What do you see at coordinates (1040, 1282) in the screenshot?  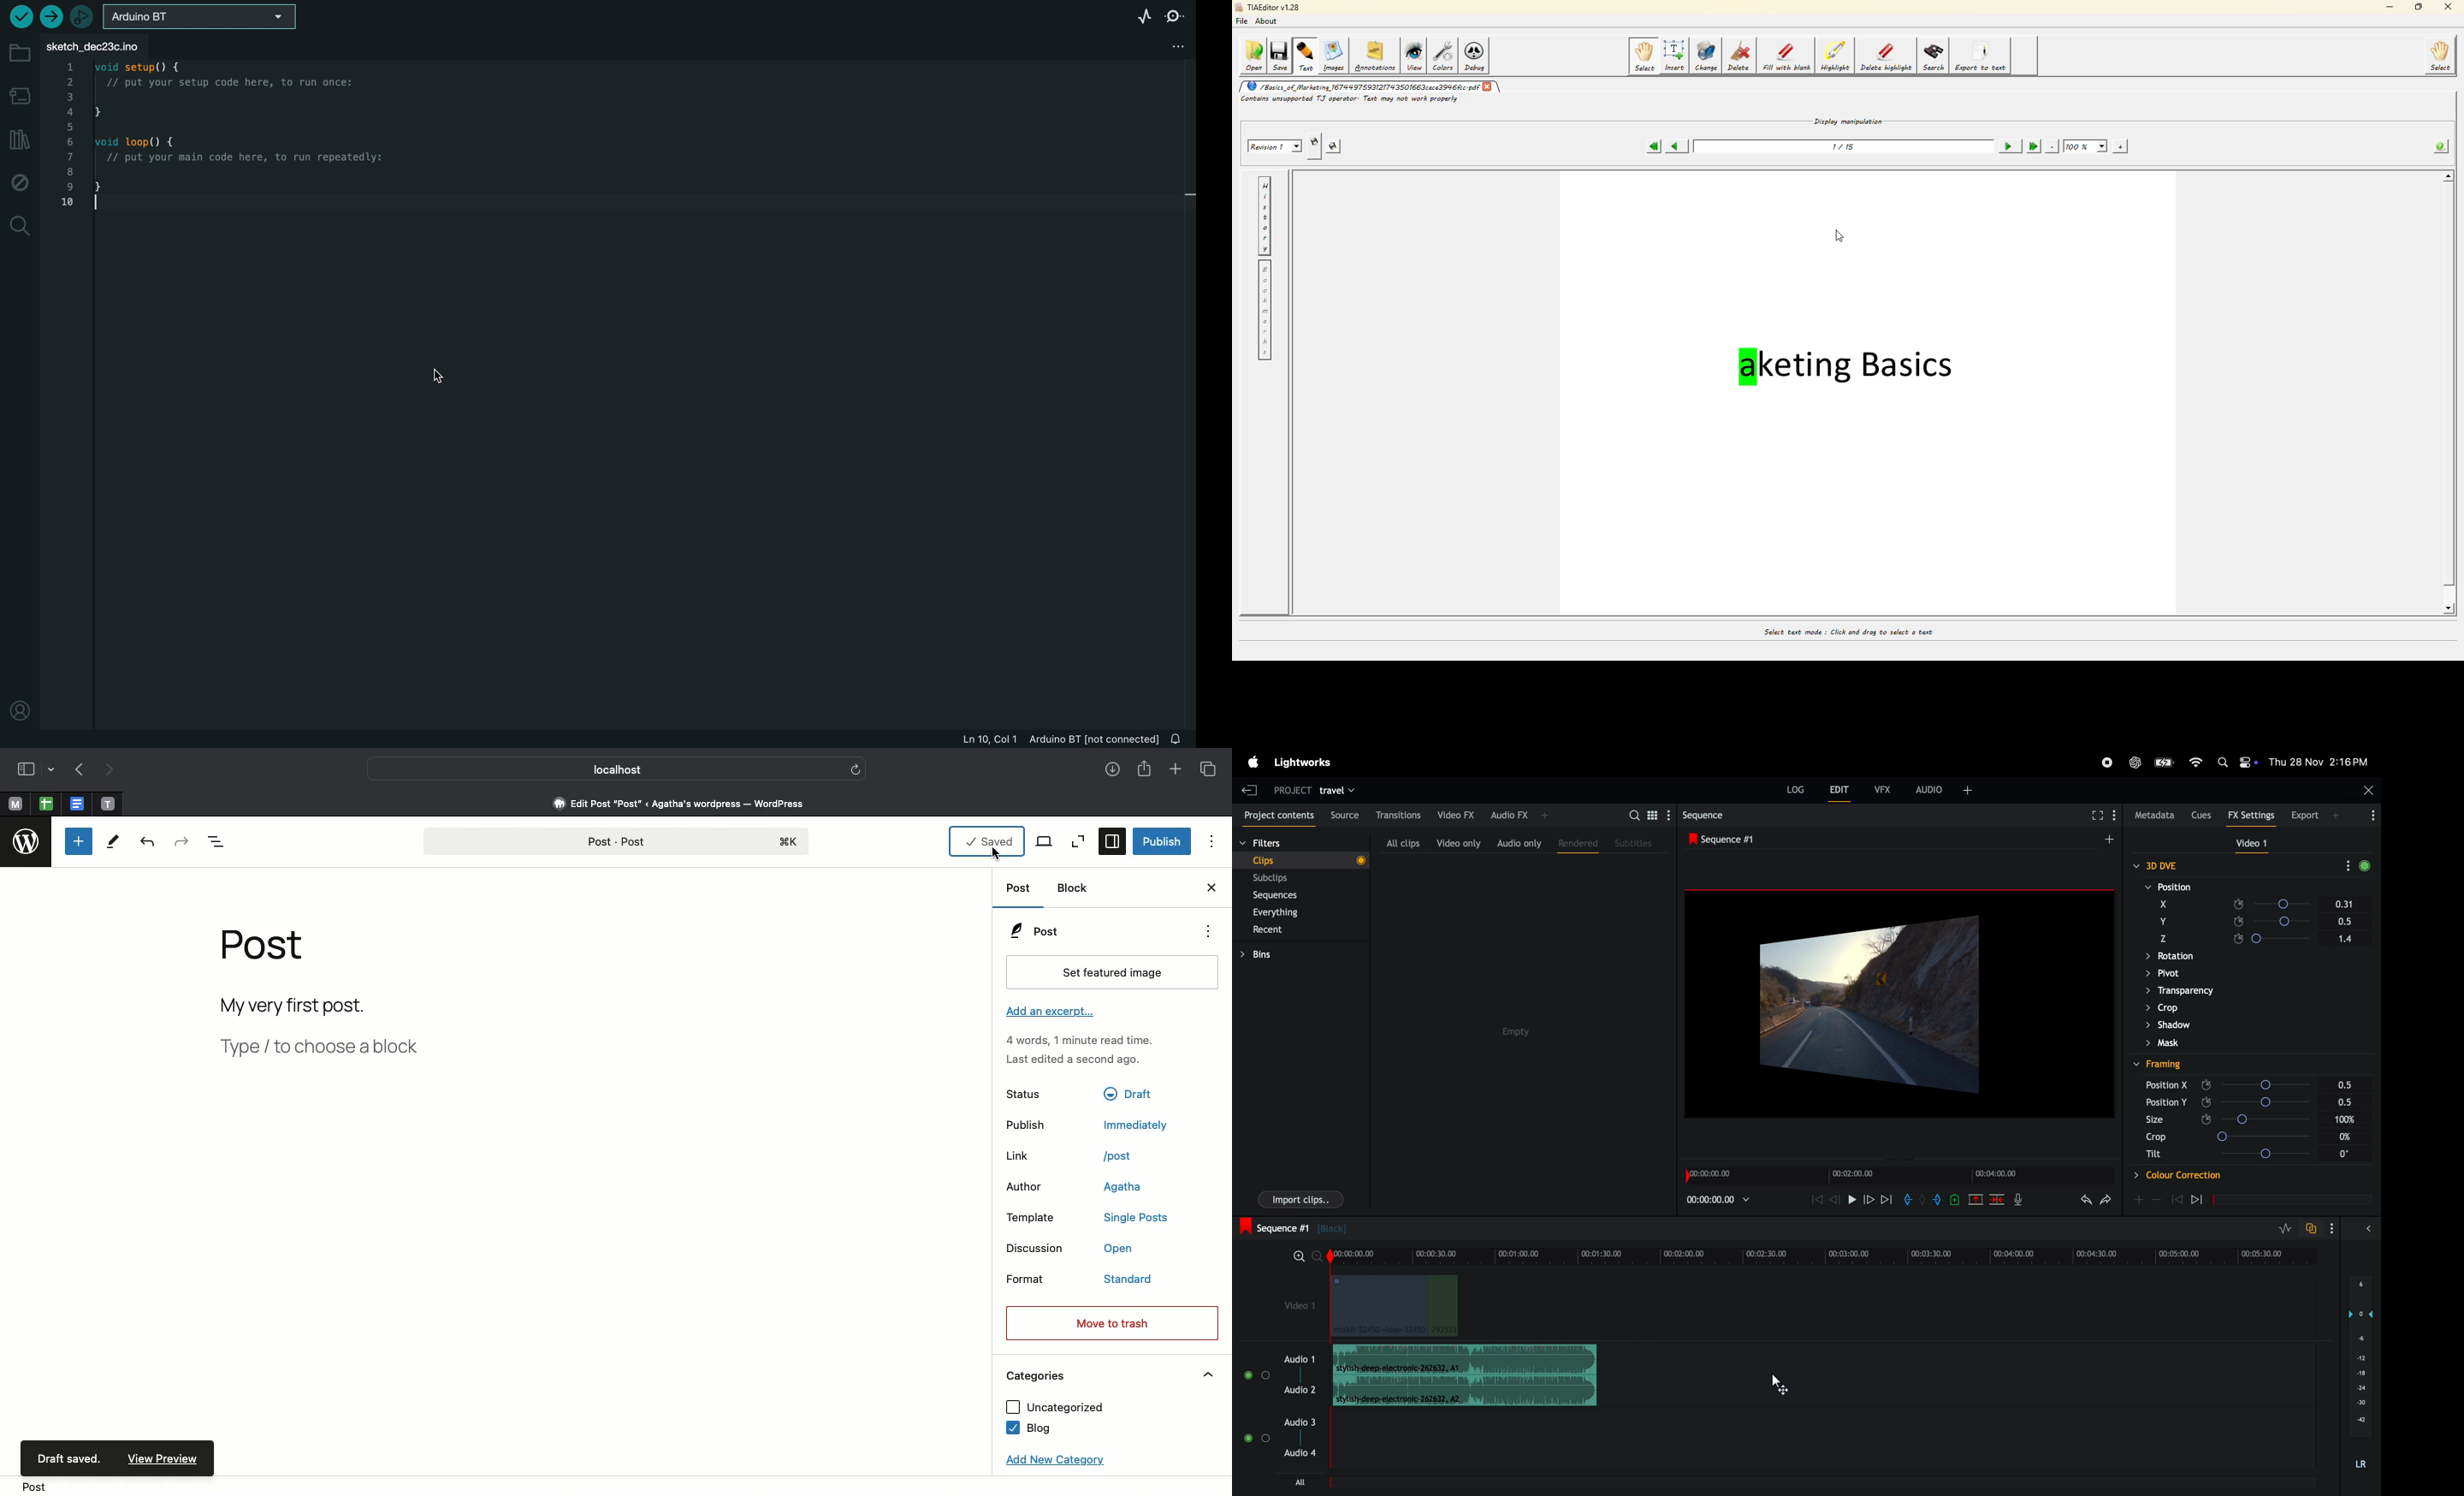 I see `Format` at bounding box center [1040, 1282].